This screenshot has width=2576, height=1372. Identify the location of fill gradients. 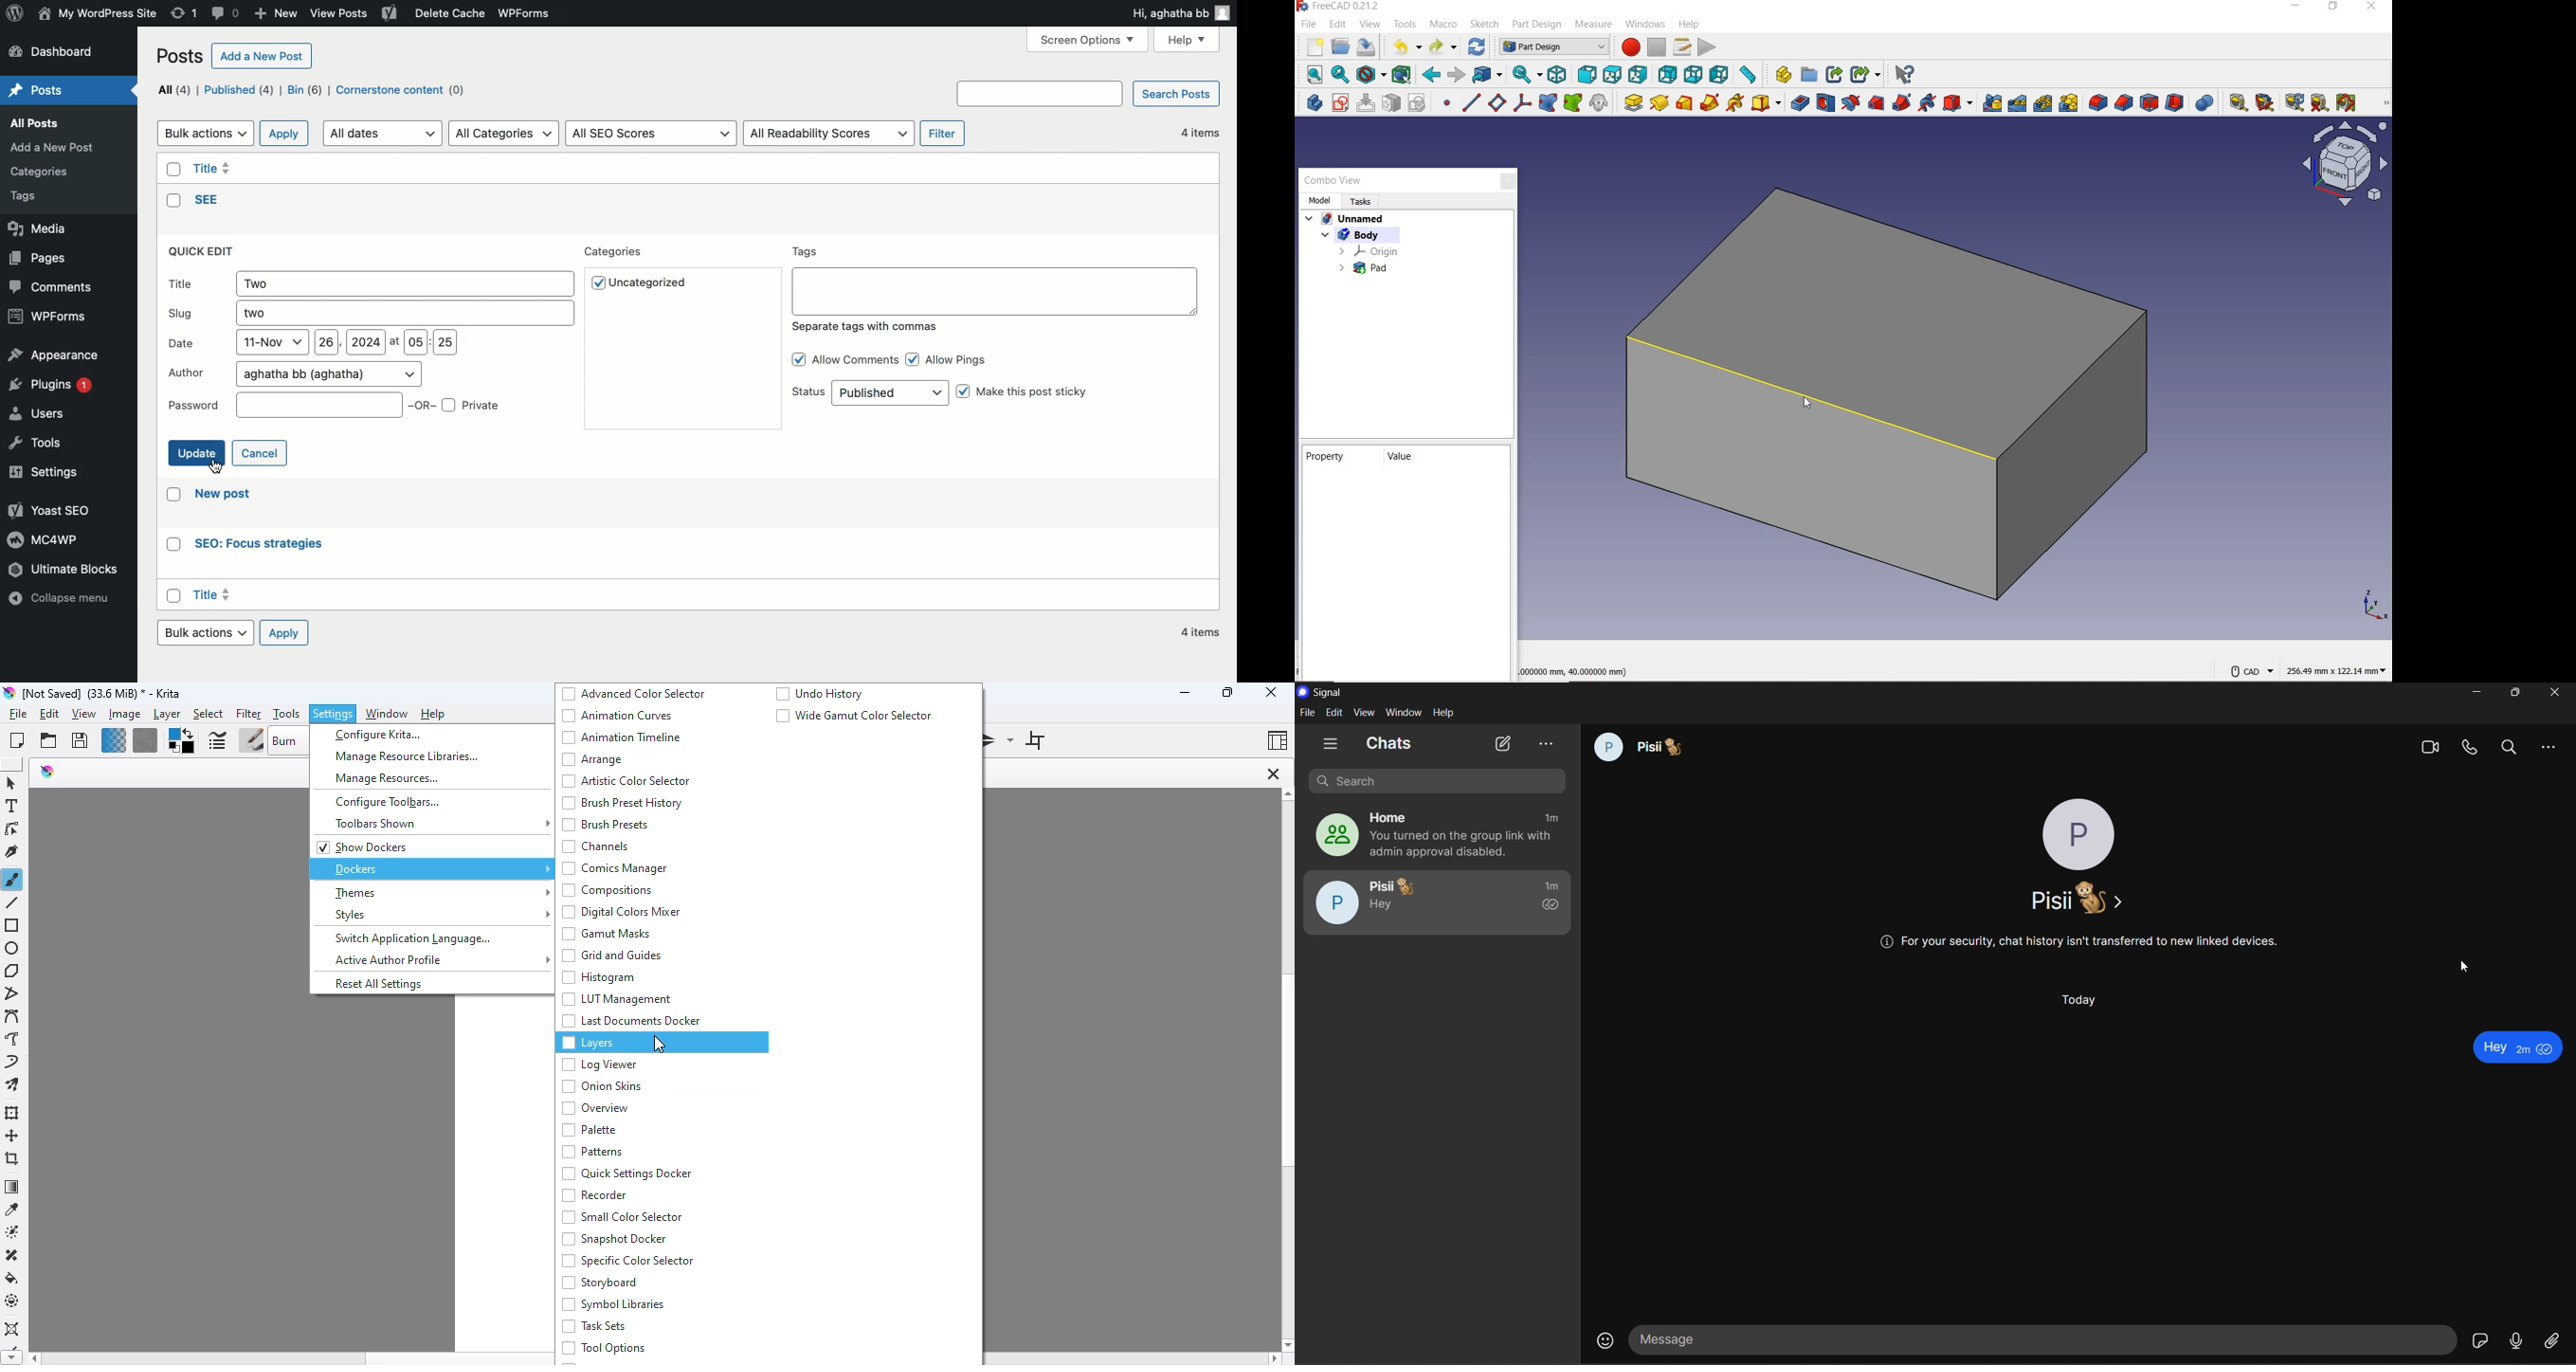
(114, 740).